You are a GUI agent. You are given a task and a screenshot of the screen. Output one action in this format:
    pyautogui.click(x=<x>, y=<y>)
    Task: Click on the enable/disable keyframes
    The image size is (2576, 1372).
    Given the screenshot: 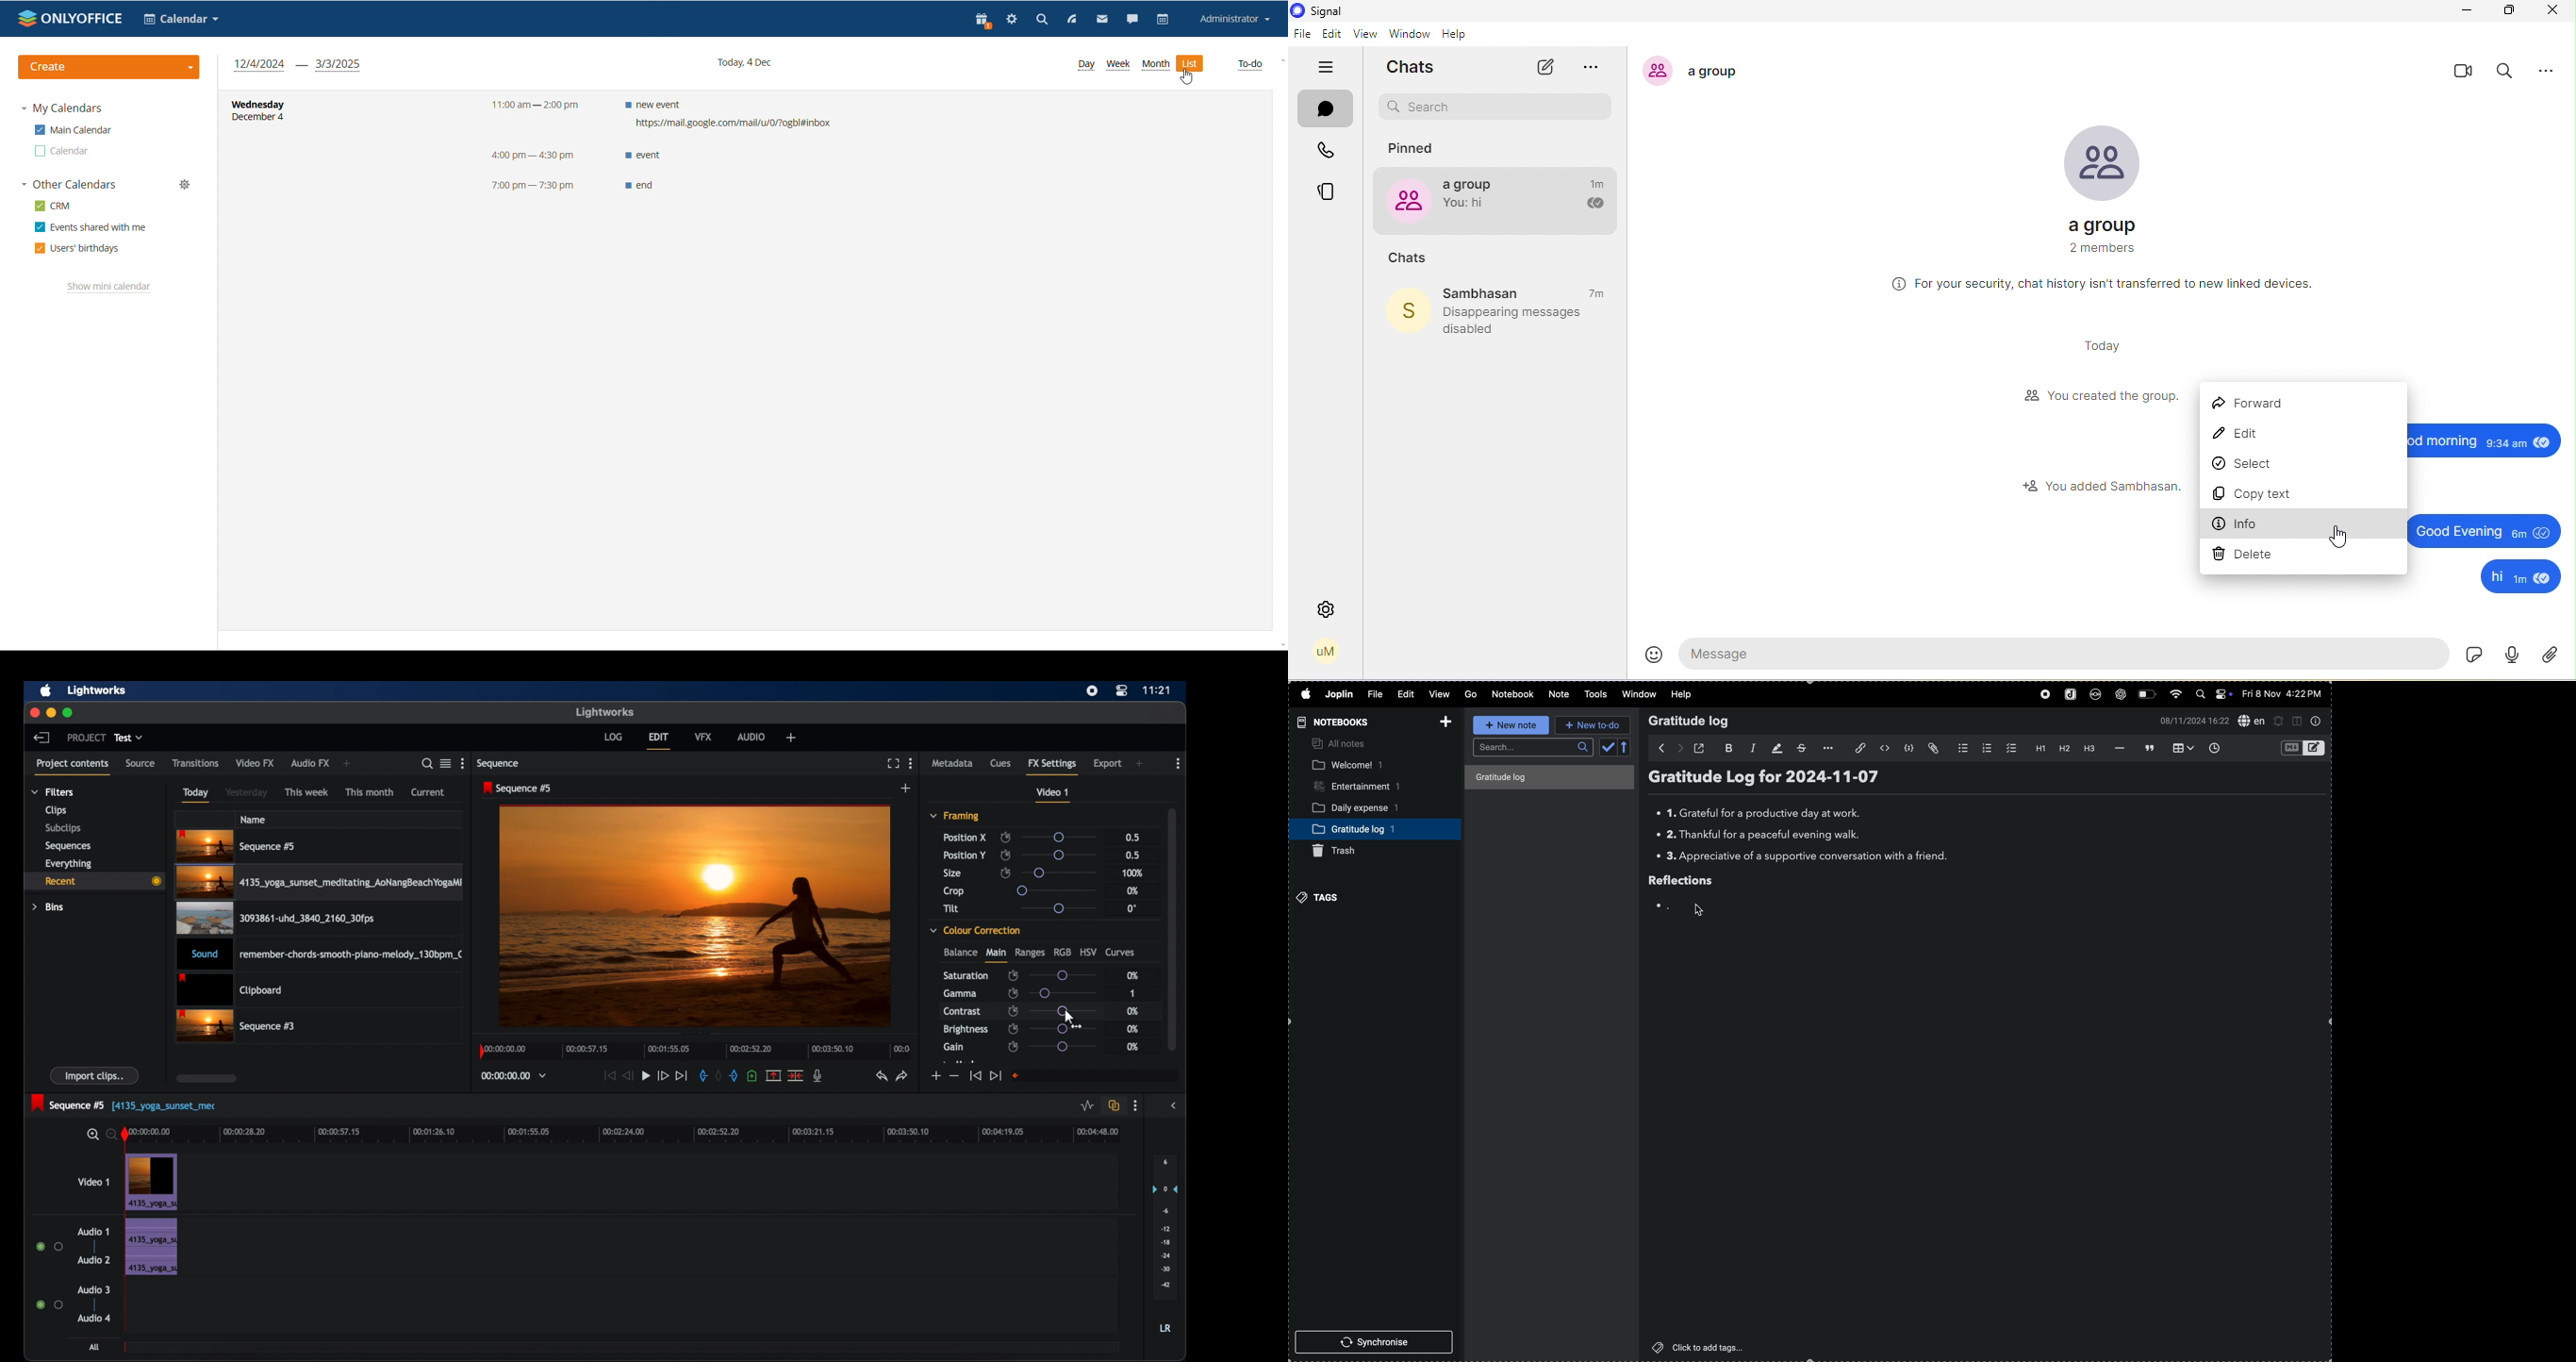 What is the action you would take?
    pyautogui.click(x=1006, y=872)
    